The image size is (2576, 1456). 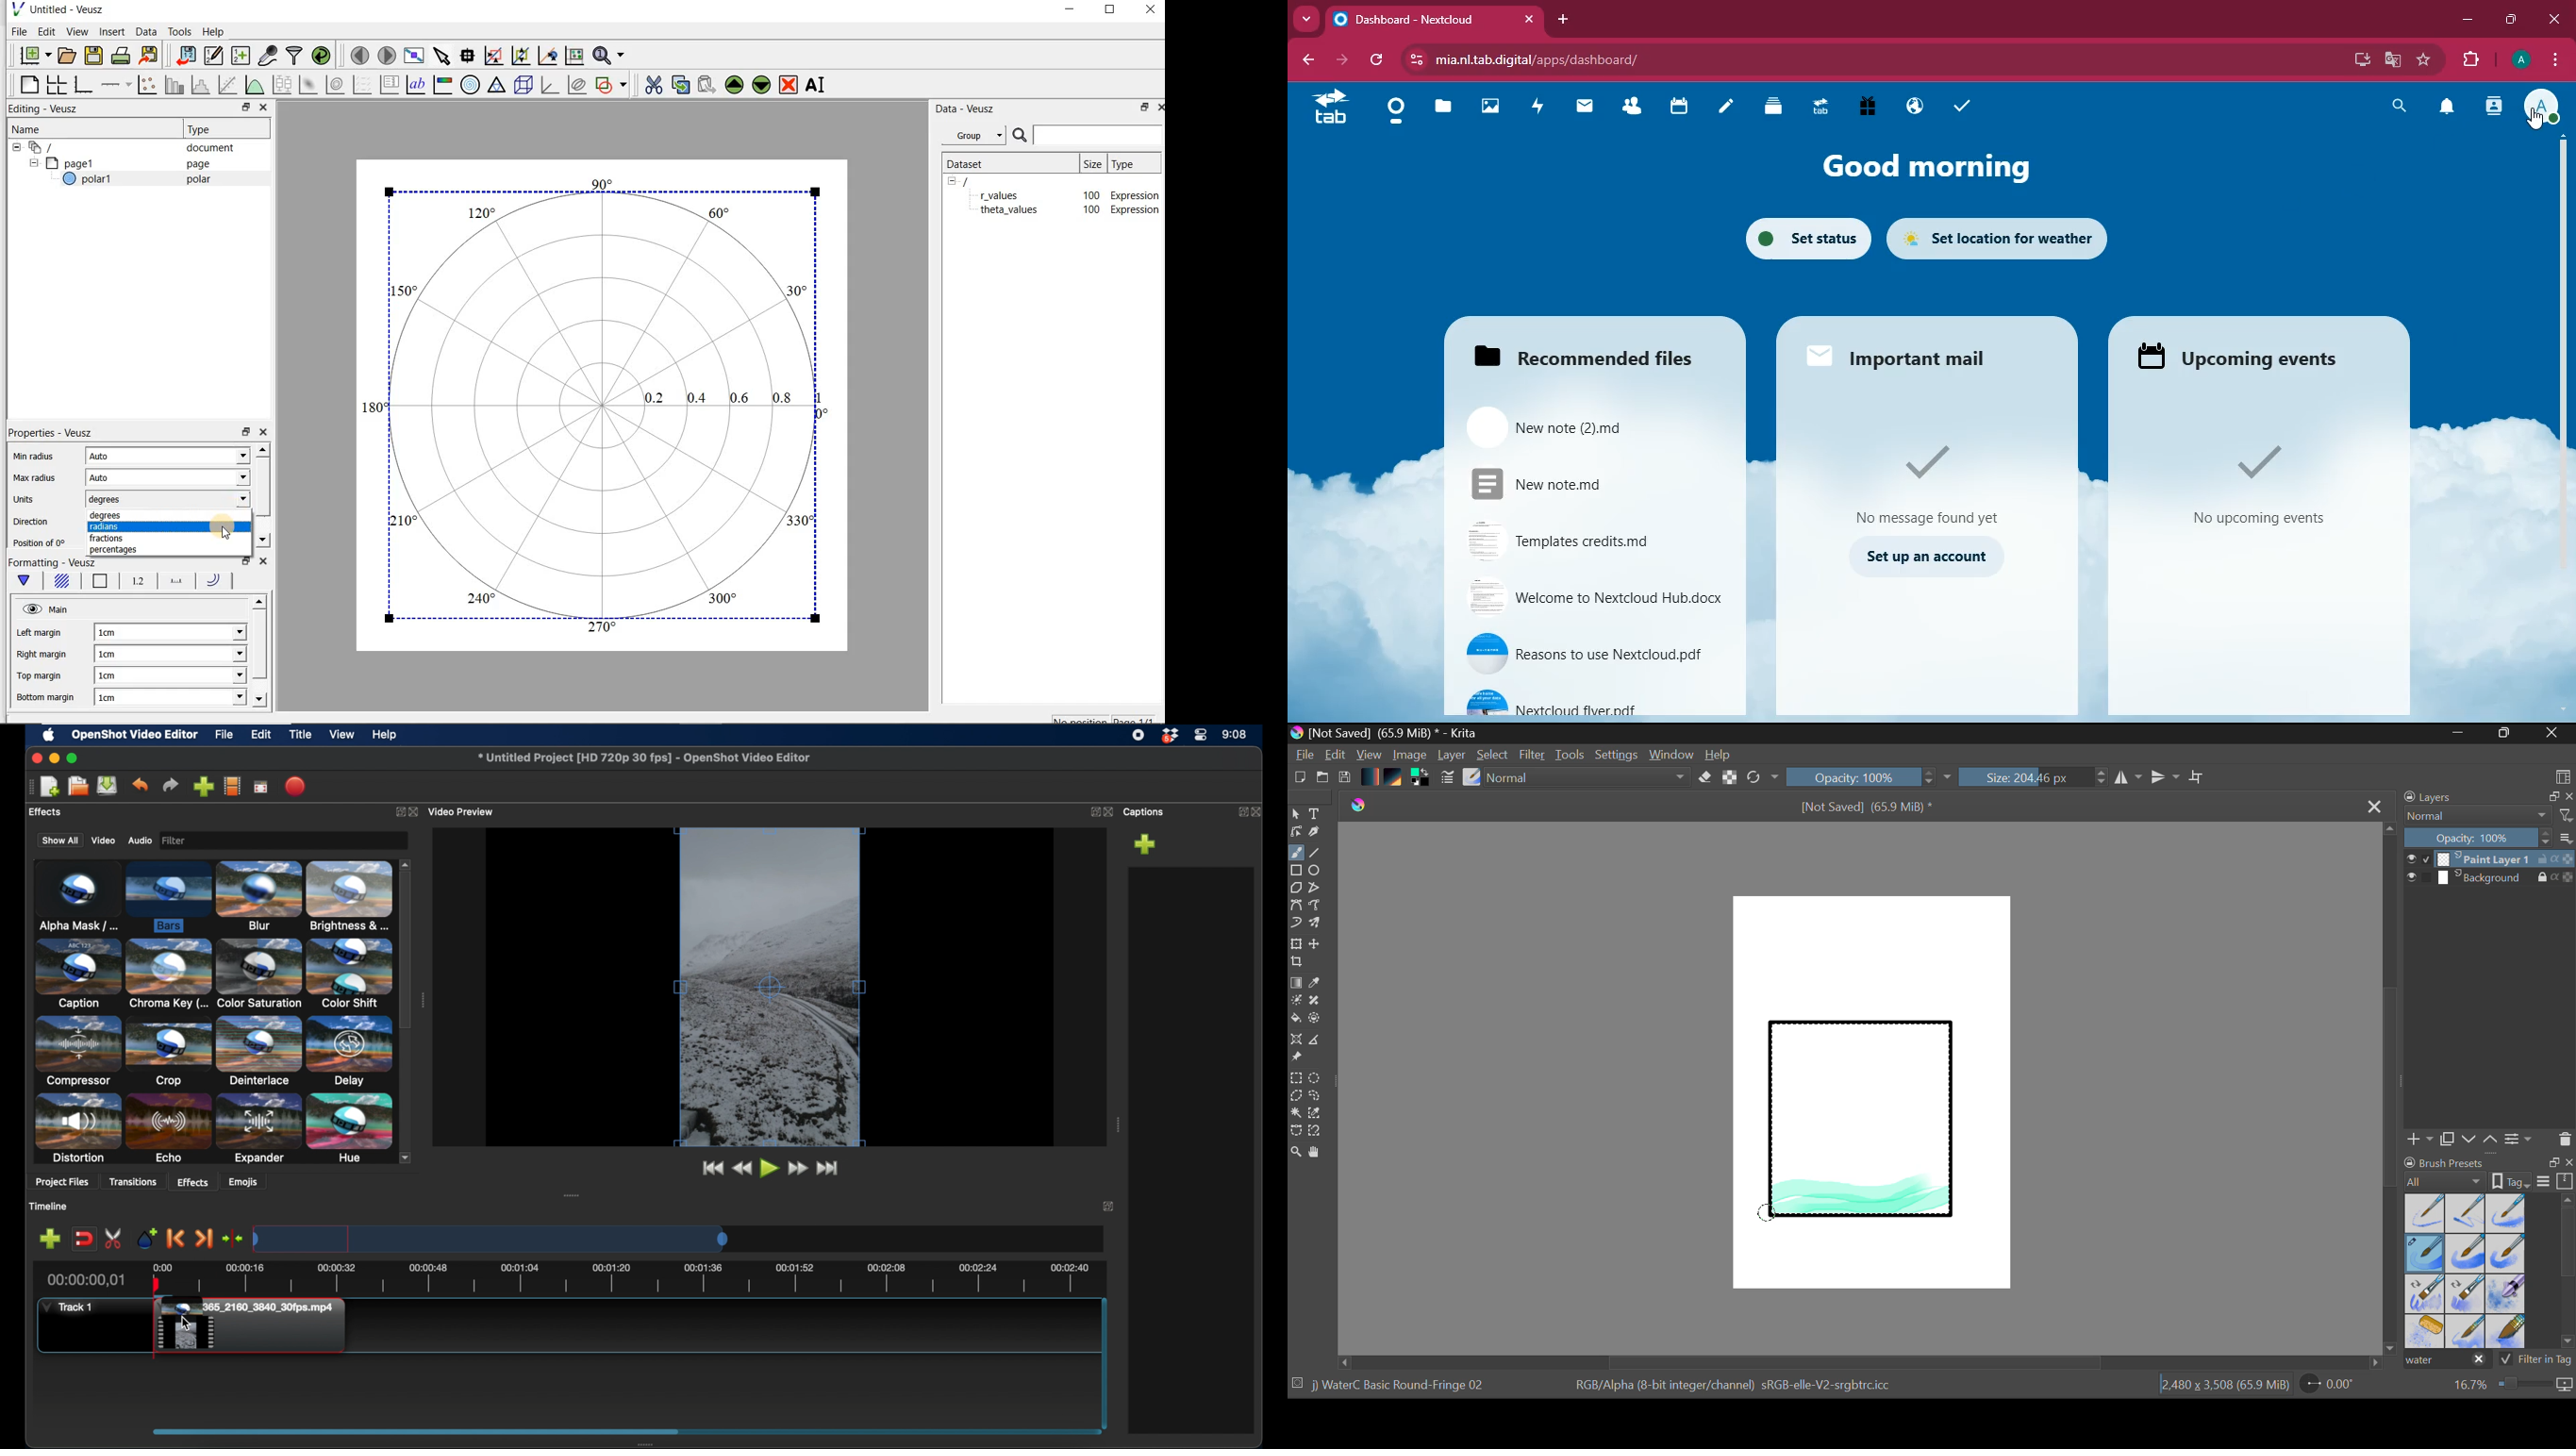 What do you see at coordinates (1298, 962) in the screenshot?
I see `Crop` at bounding box center [1298, 962].